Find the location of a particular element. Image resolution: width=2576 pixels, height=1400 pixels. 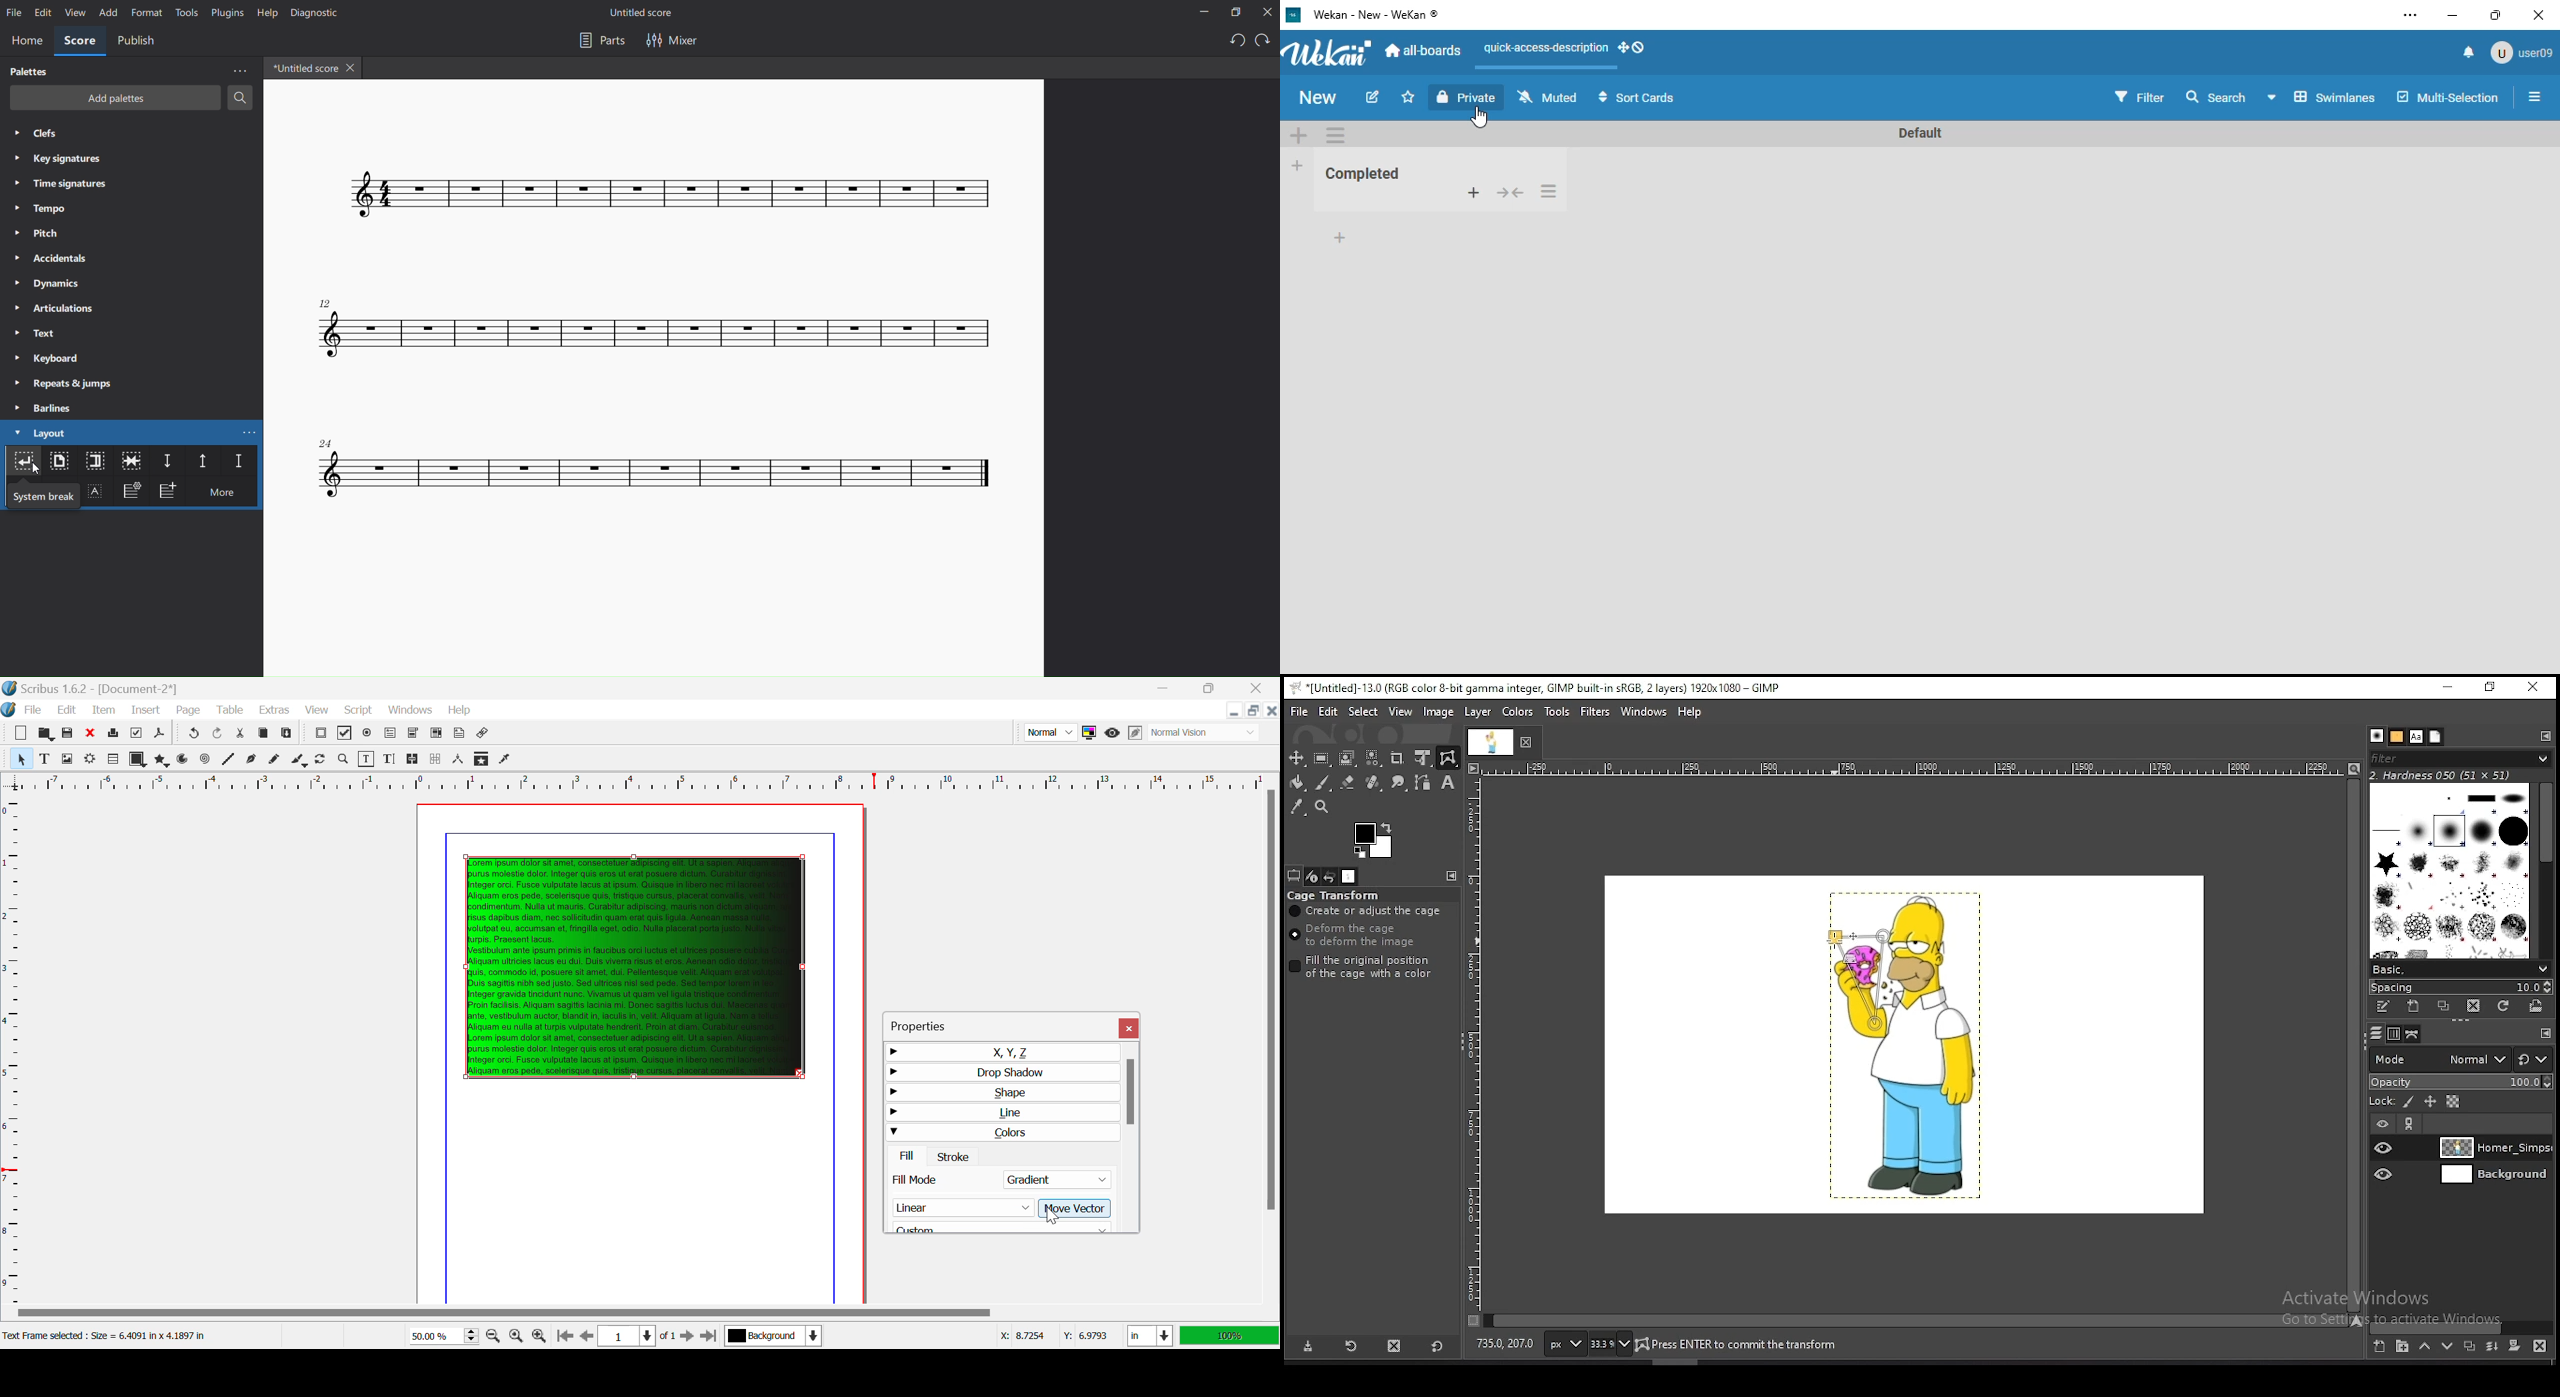

add list is located at coordinates (1298, 166).